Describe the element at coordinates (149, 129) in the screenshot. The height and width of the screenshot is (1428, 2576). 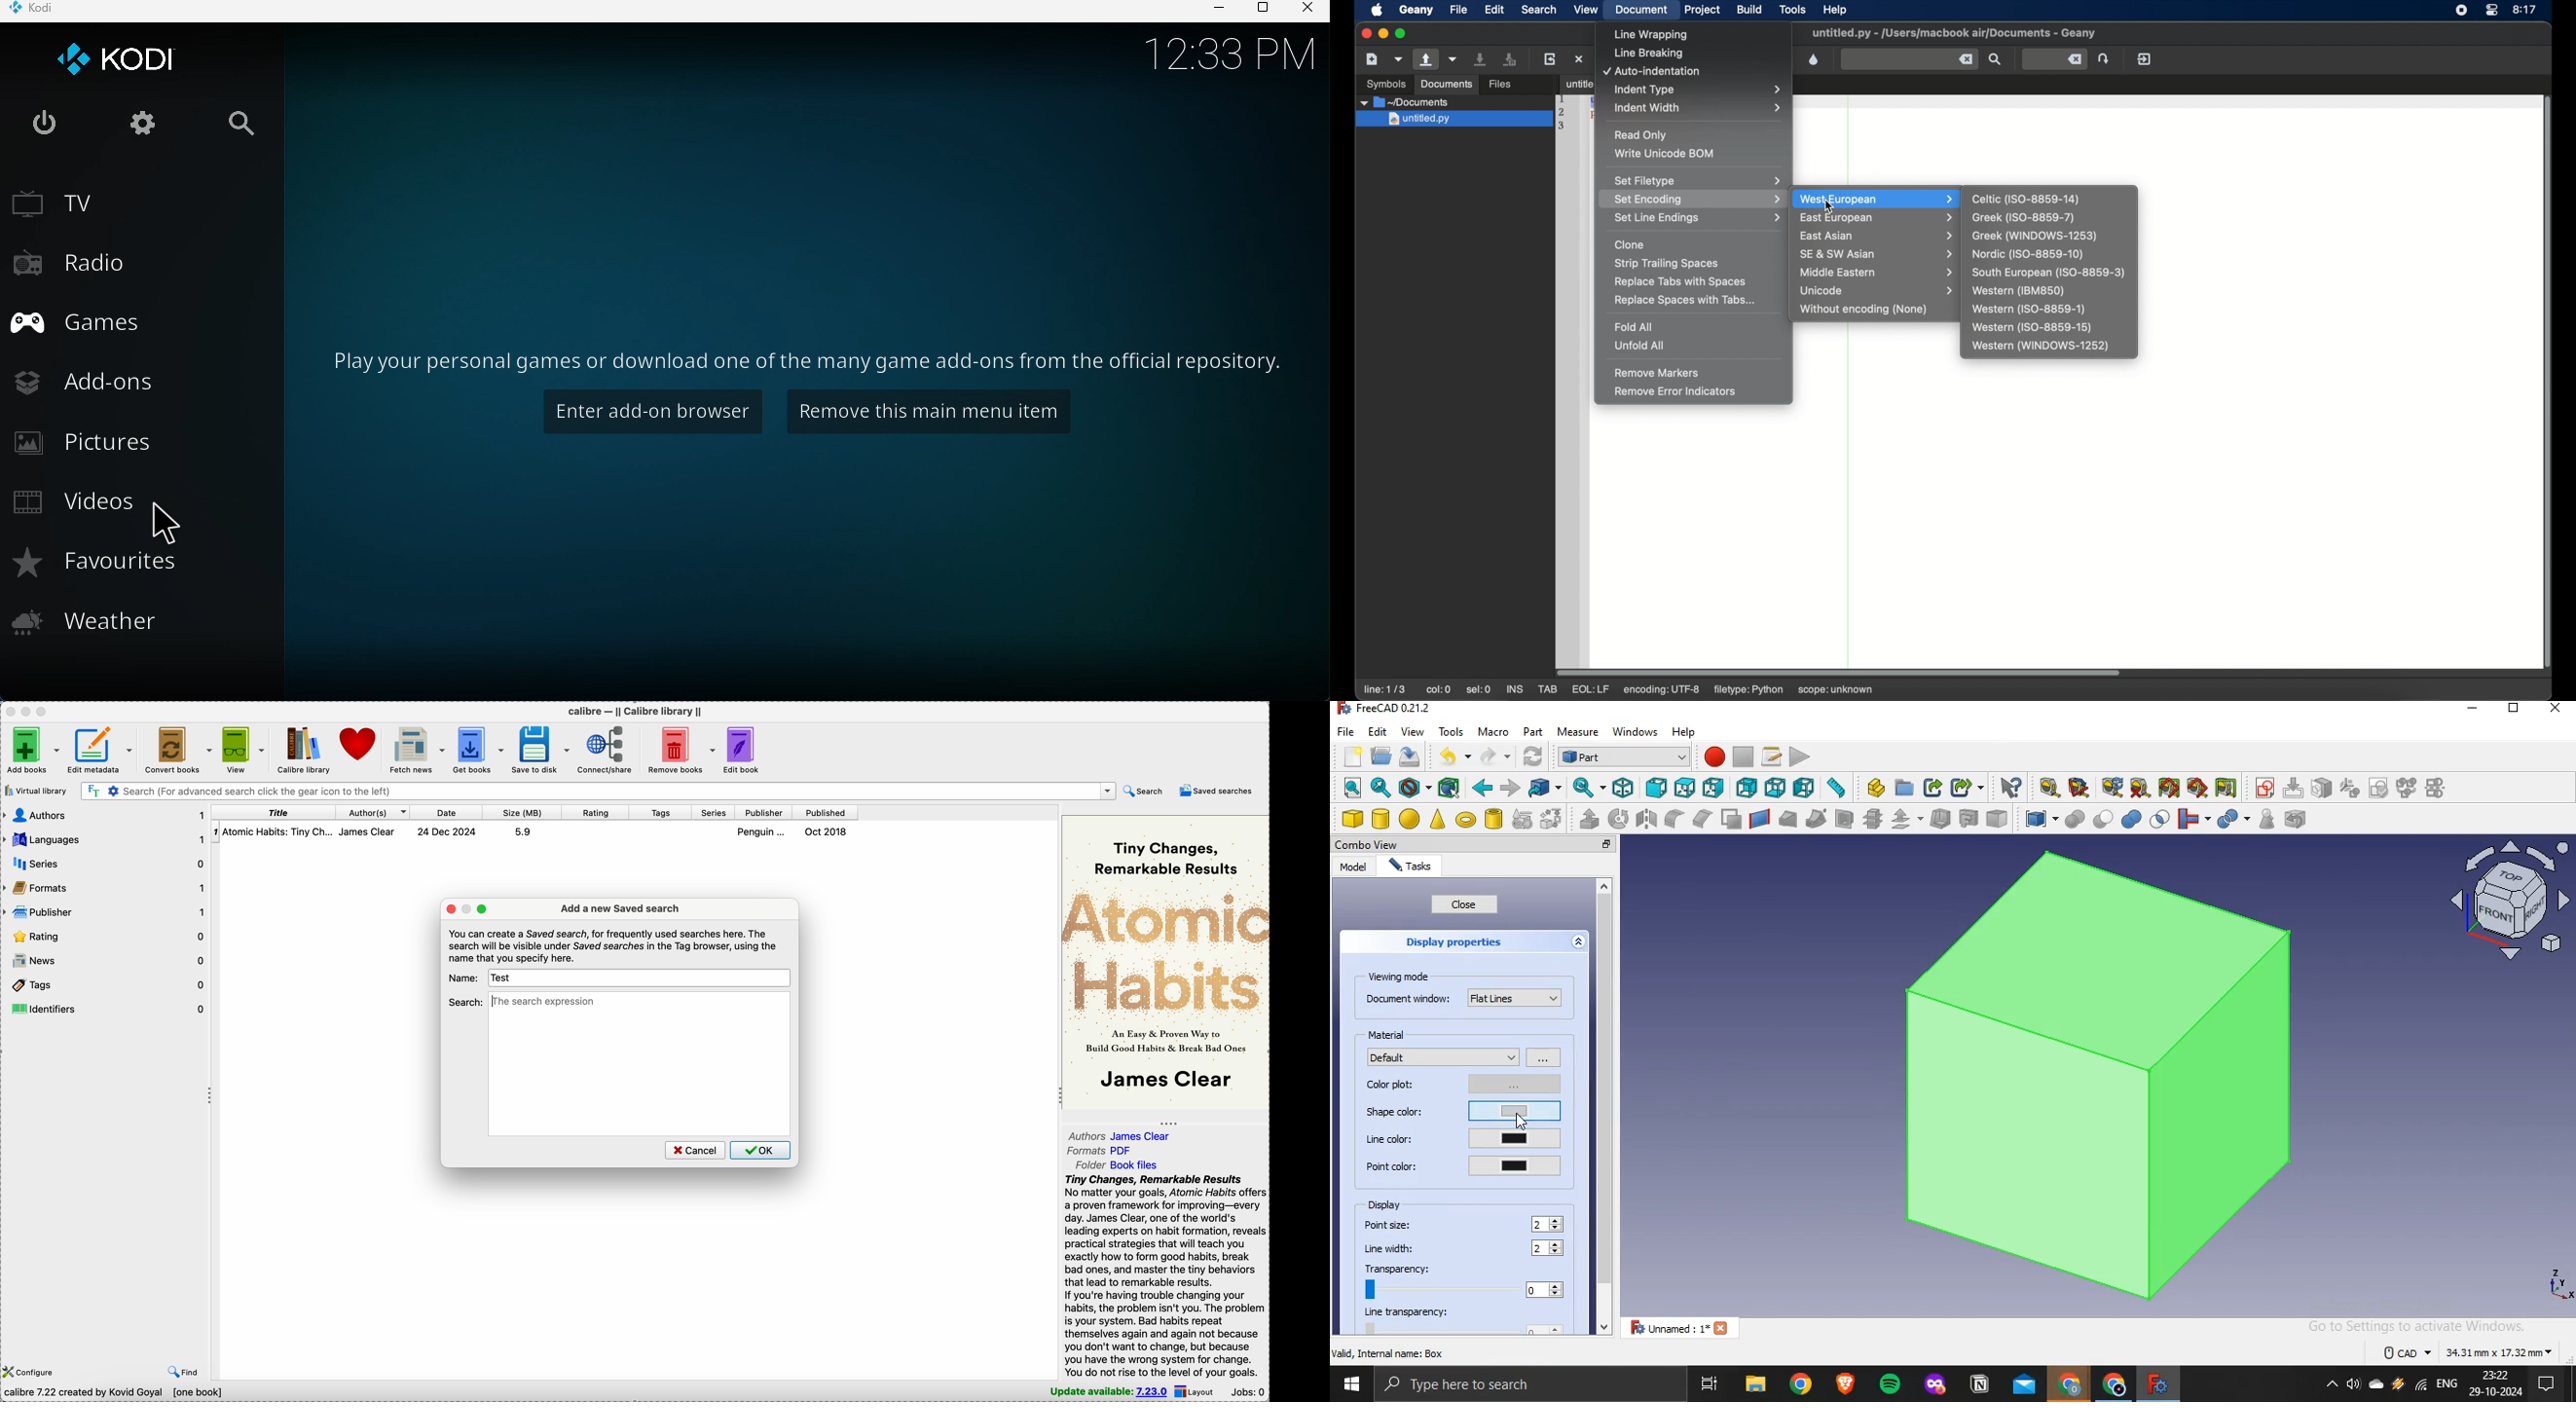
I see `Settings` at that location.